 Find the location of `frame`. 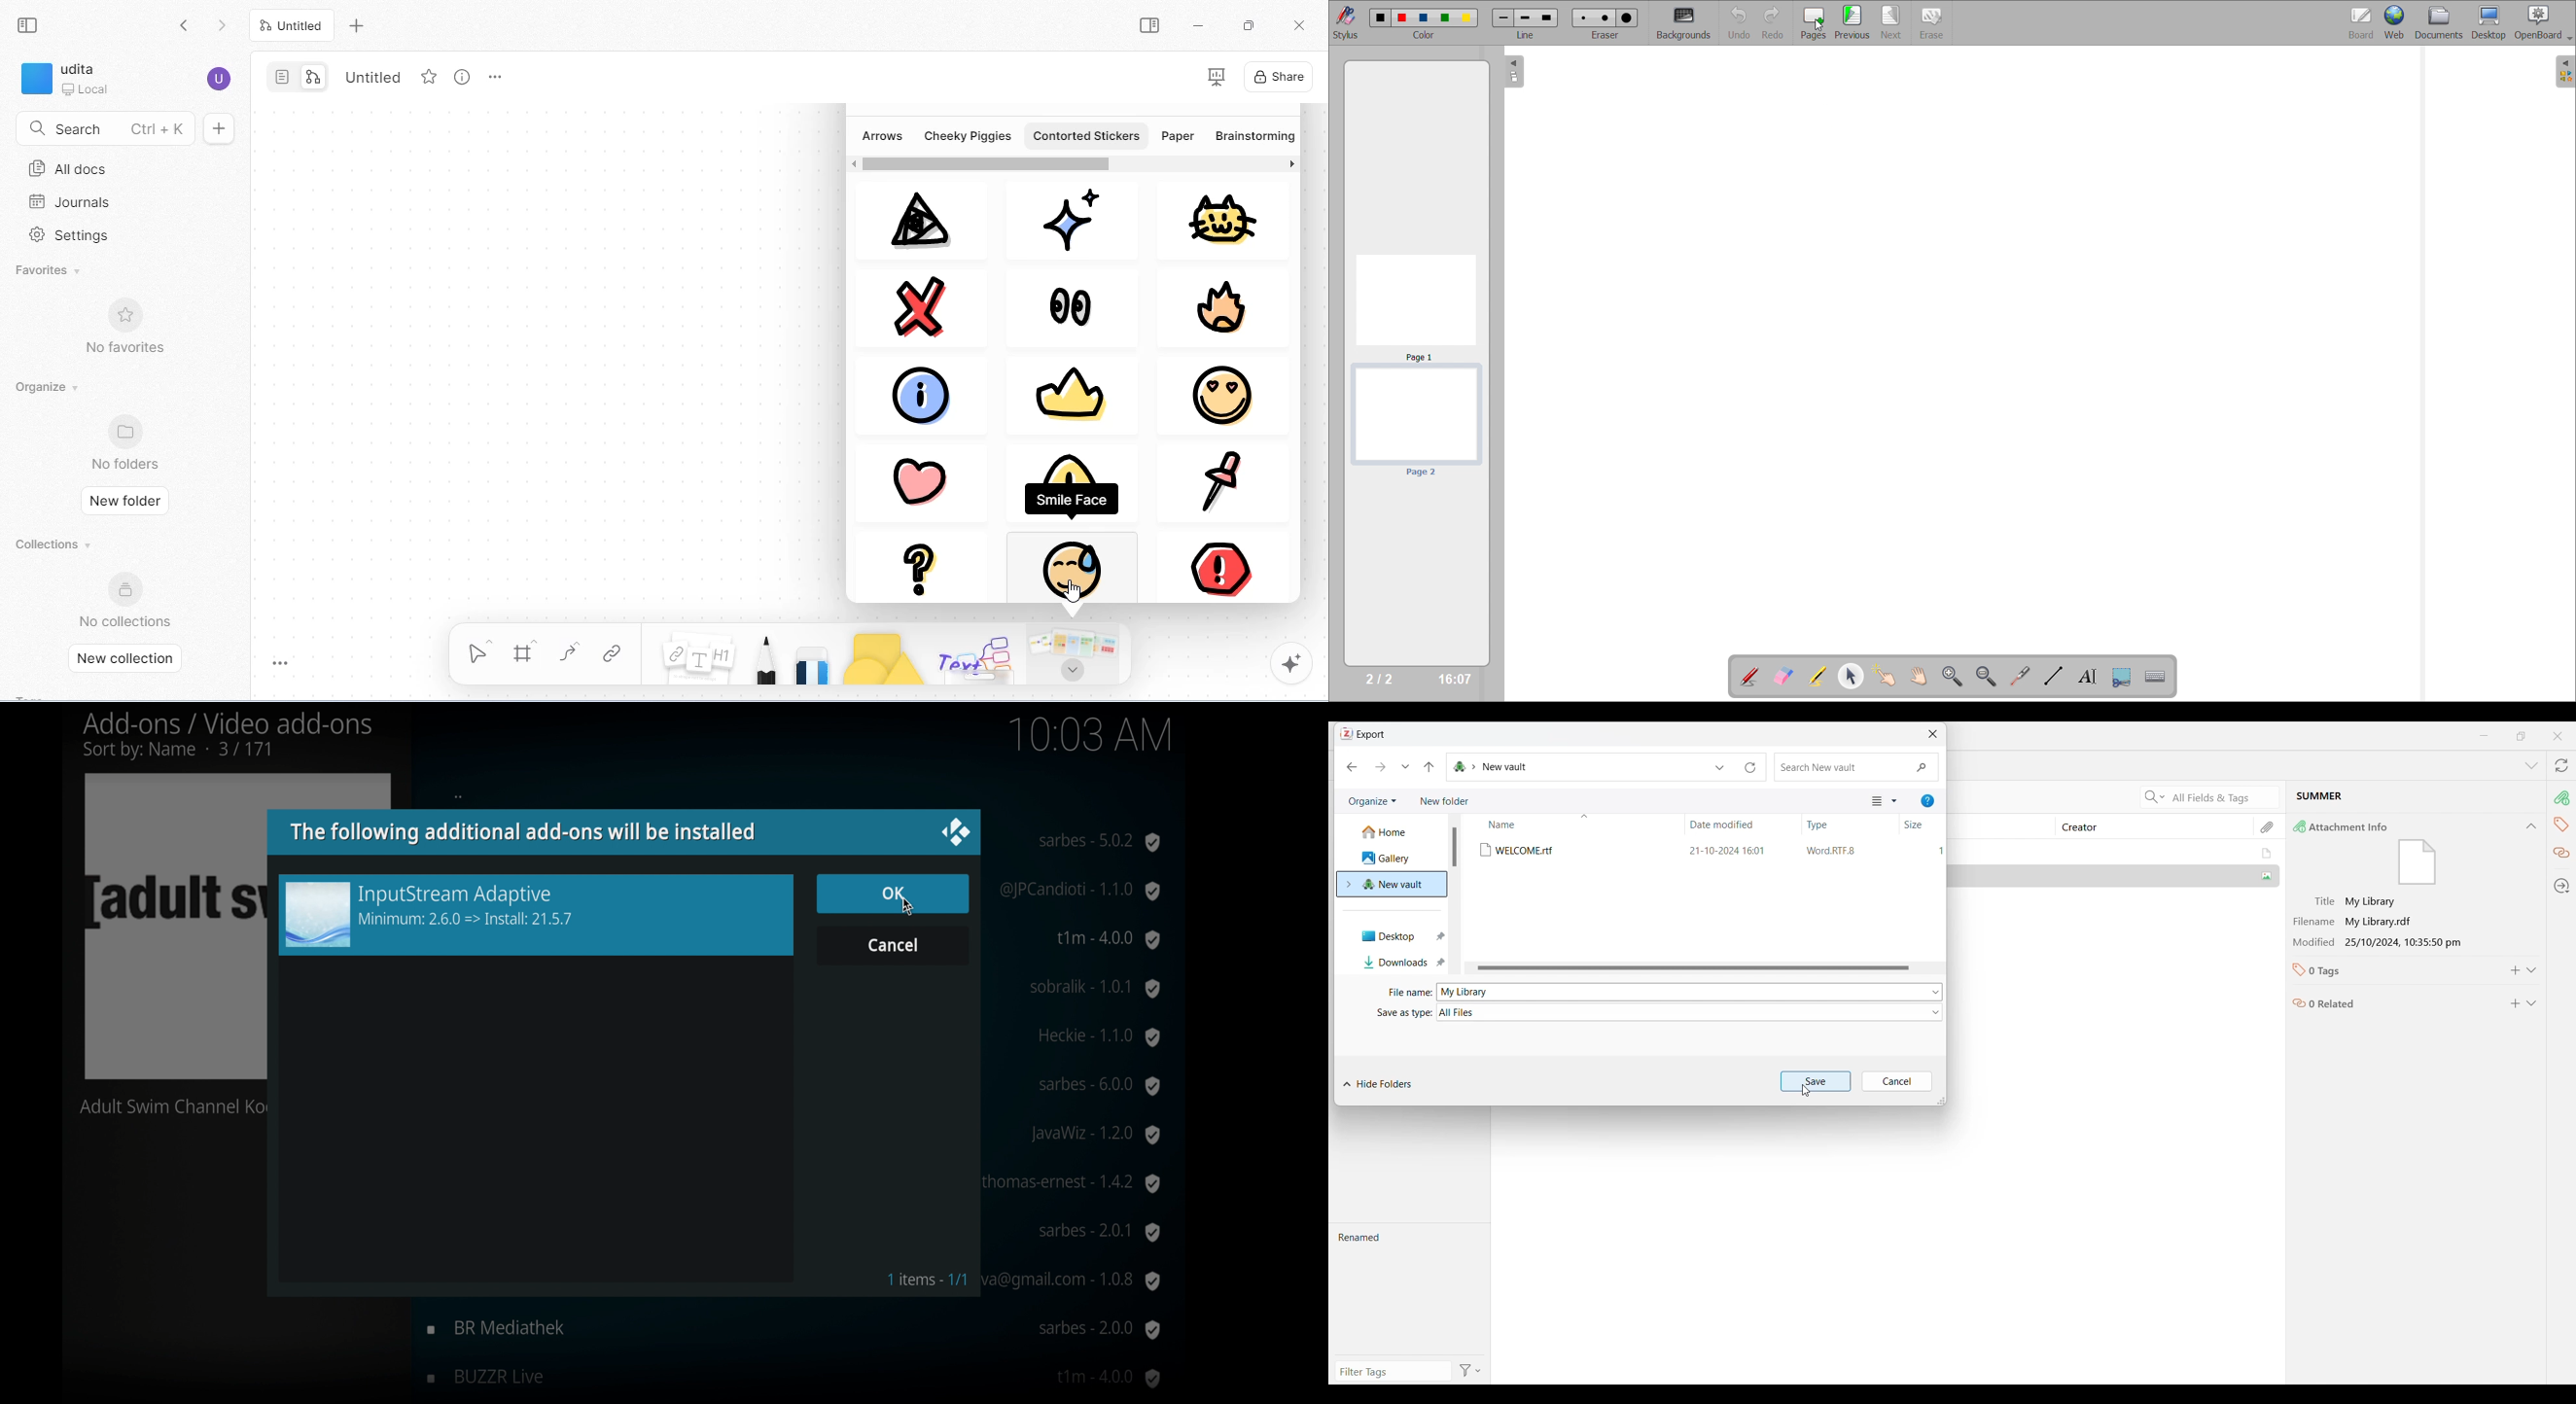

frame is located at coordinates (525, 651).